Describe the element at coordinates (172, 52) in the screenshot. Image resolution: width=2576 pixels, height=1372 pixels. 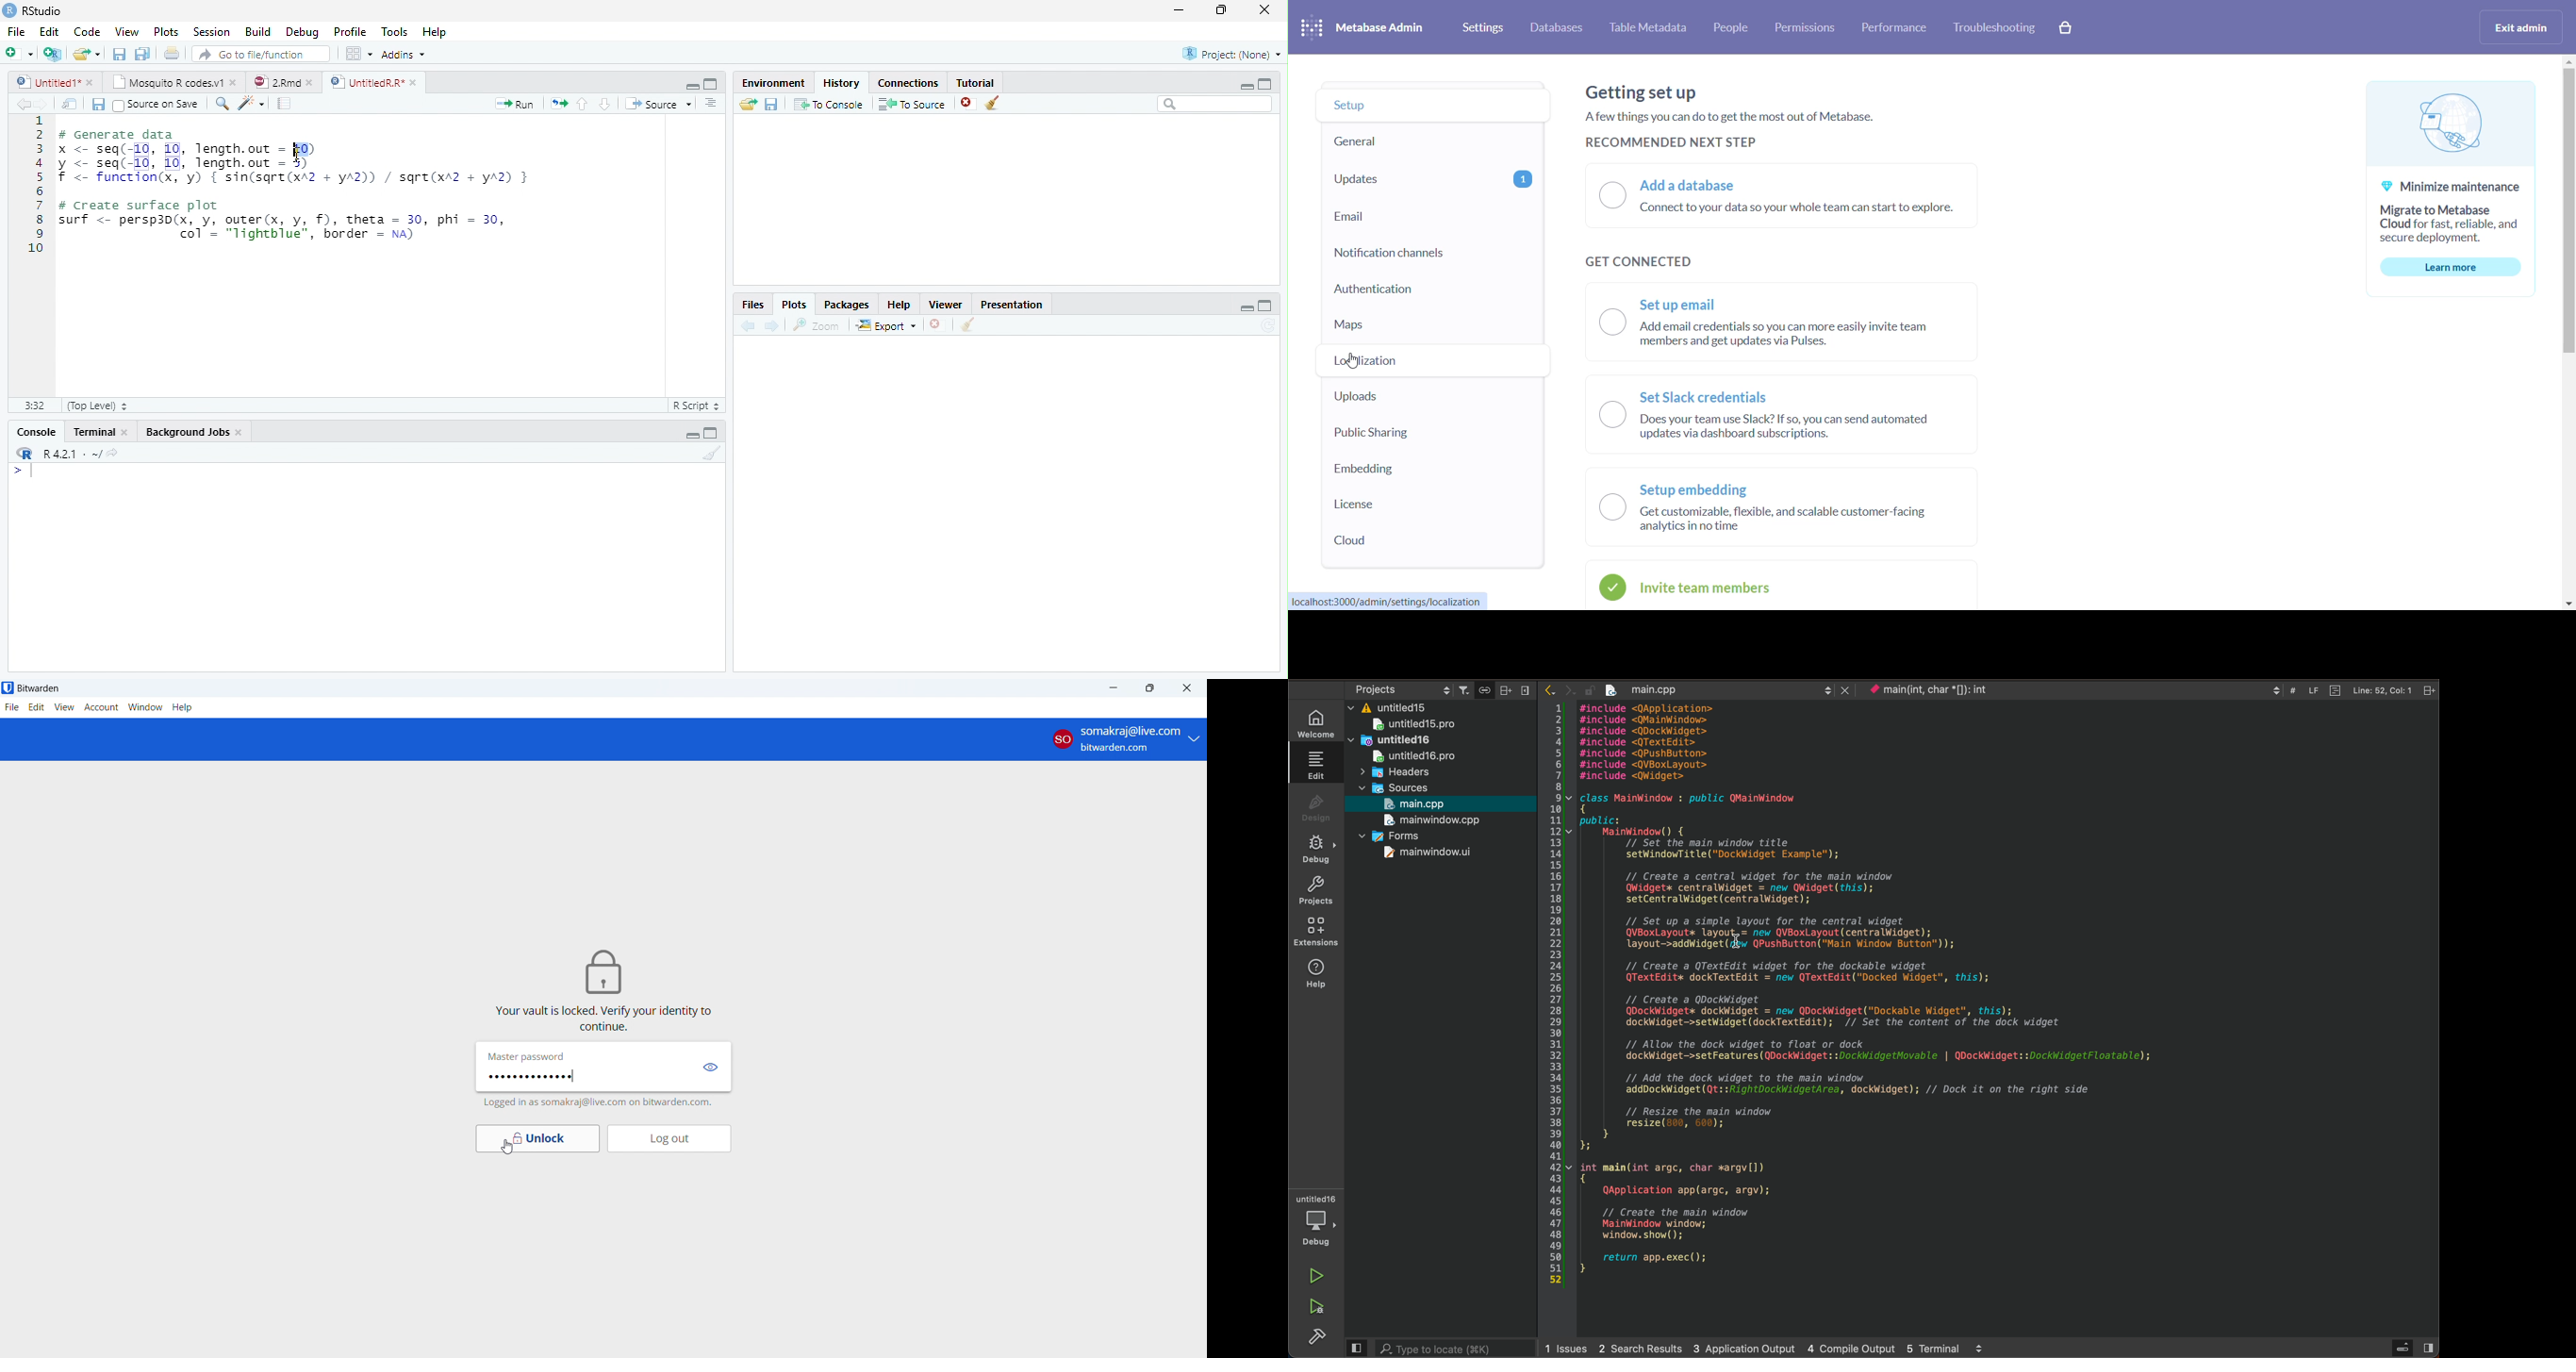
I see `Print the current file` at that location.